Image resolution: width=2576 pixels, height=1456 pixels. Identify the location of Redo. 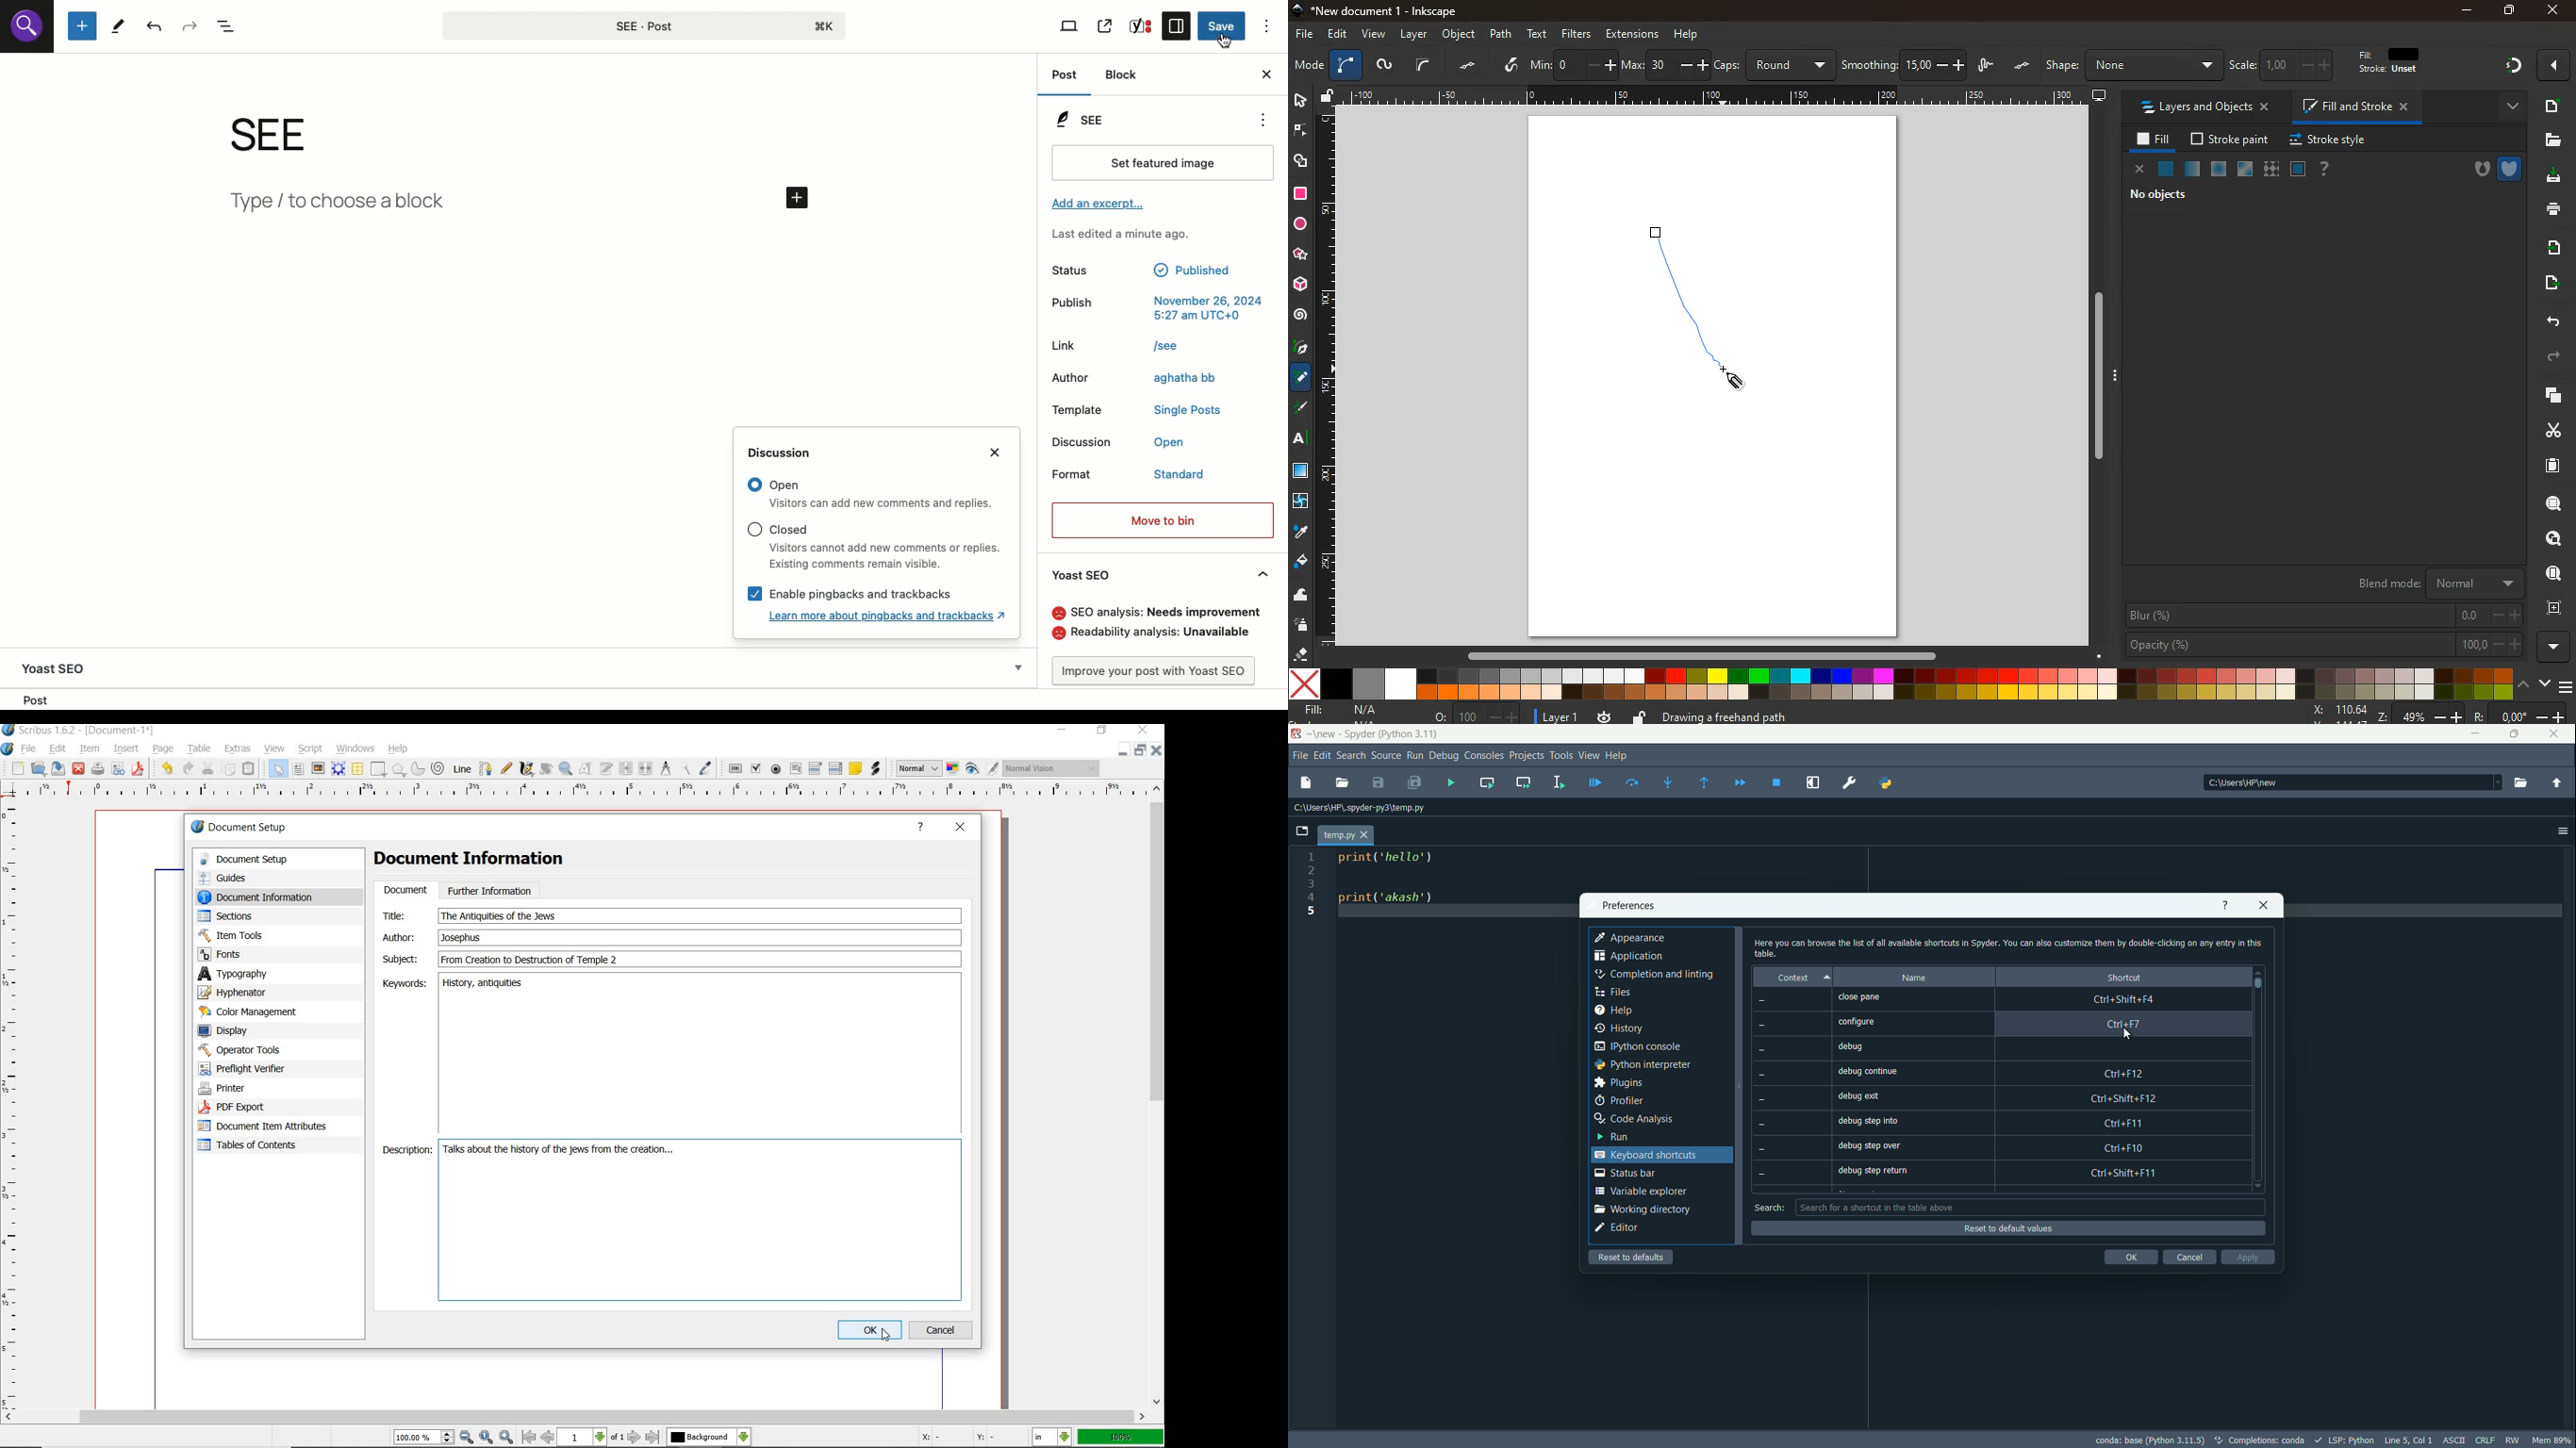
(190, 25).